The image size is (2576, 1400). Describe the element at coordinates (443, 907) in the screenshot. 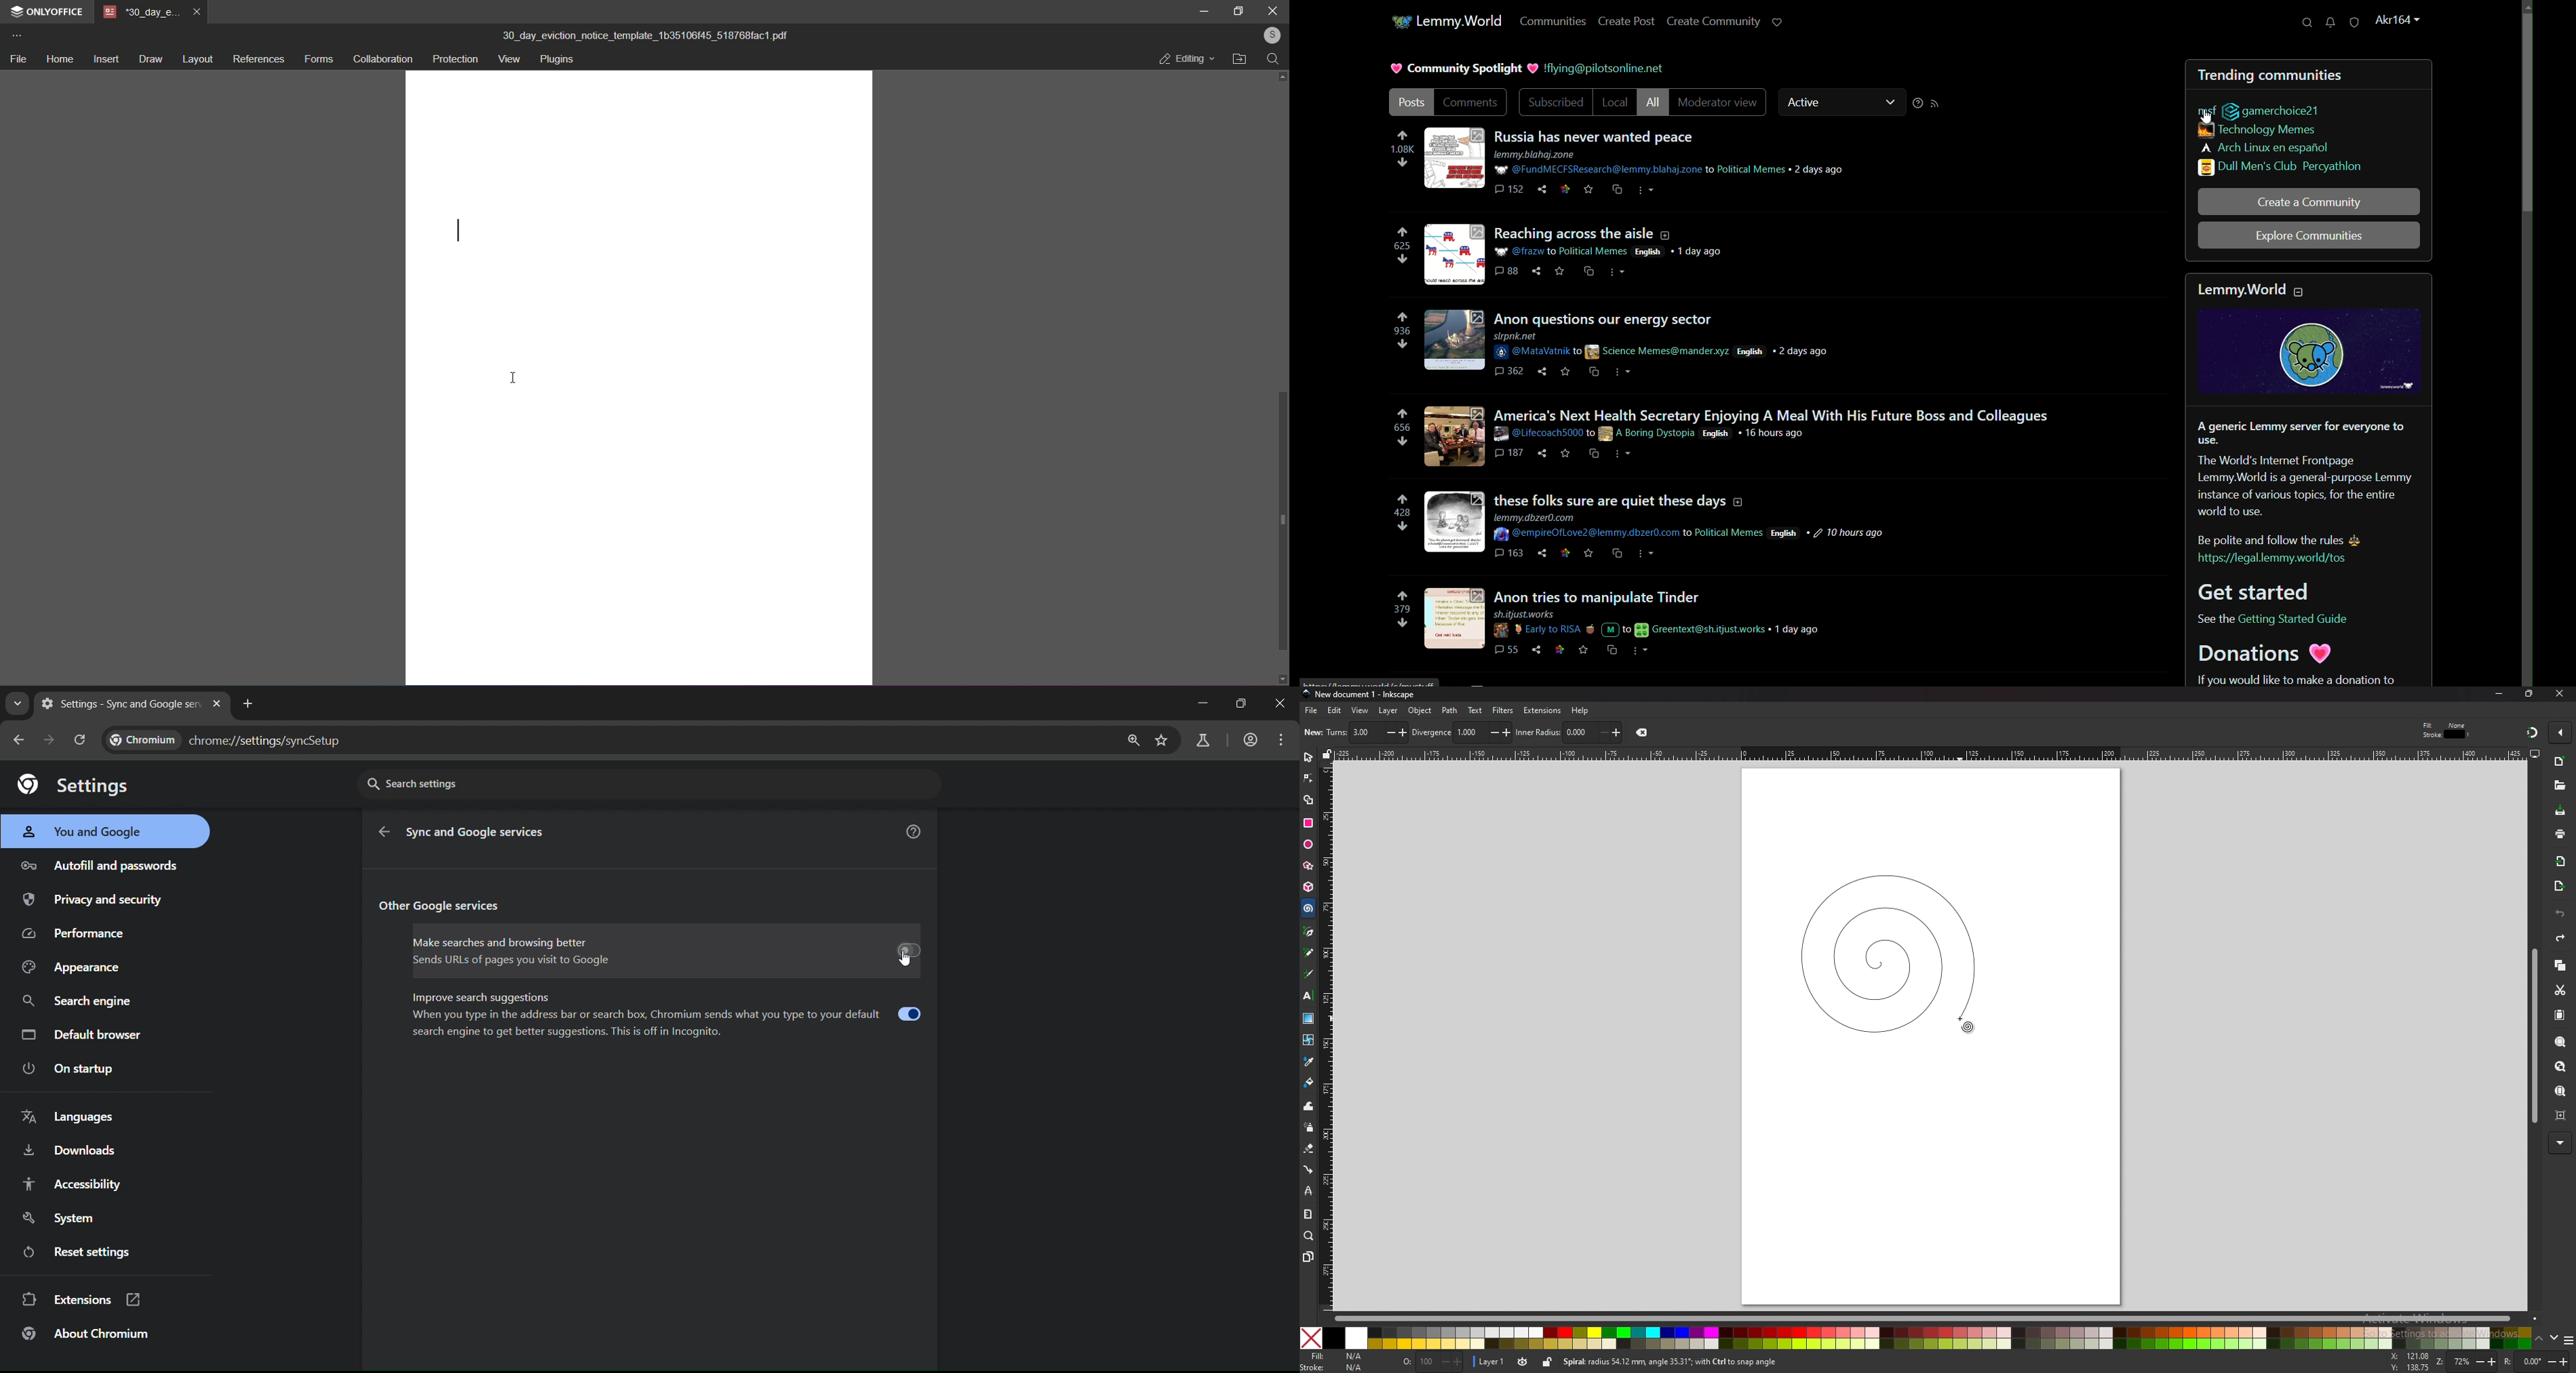

I see `Other Google services` at that location.